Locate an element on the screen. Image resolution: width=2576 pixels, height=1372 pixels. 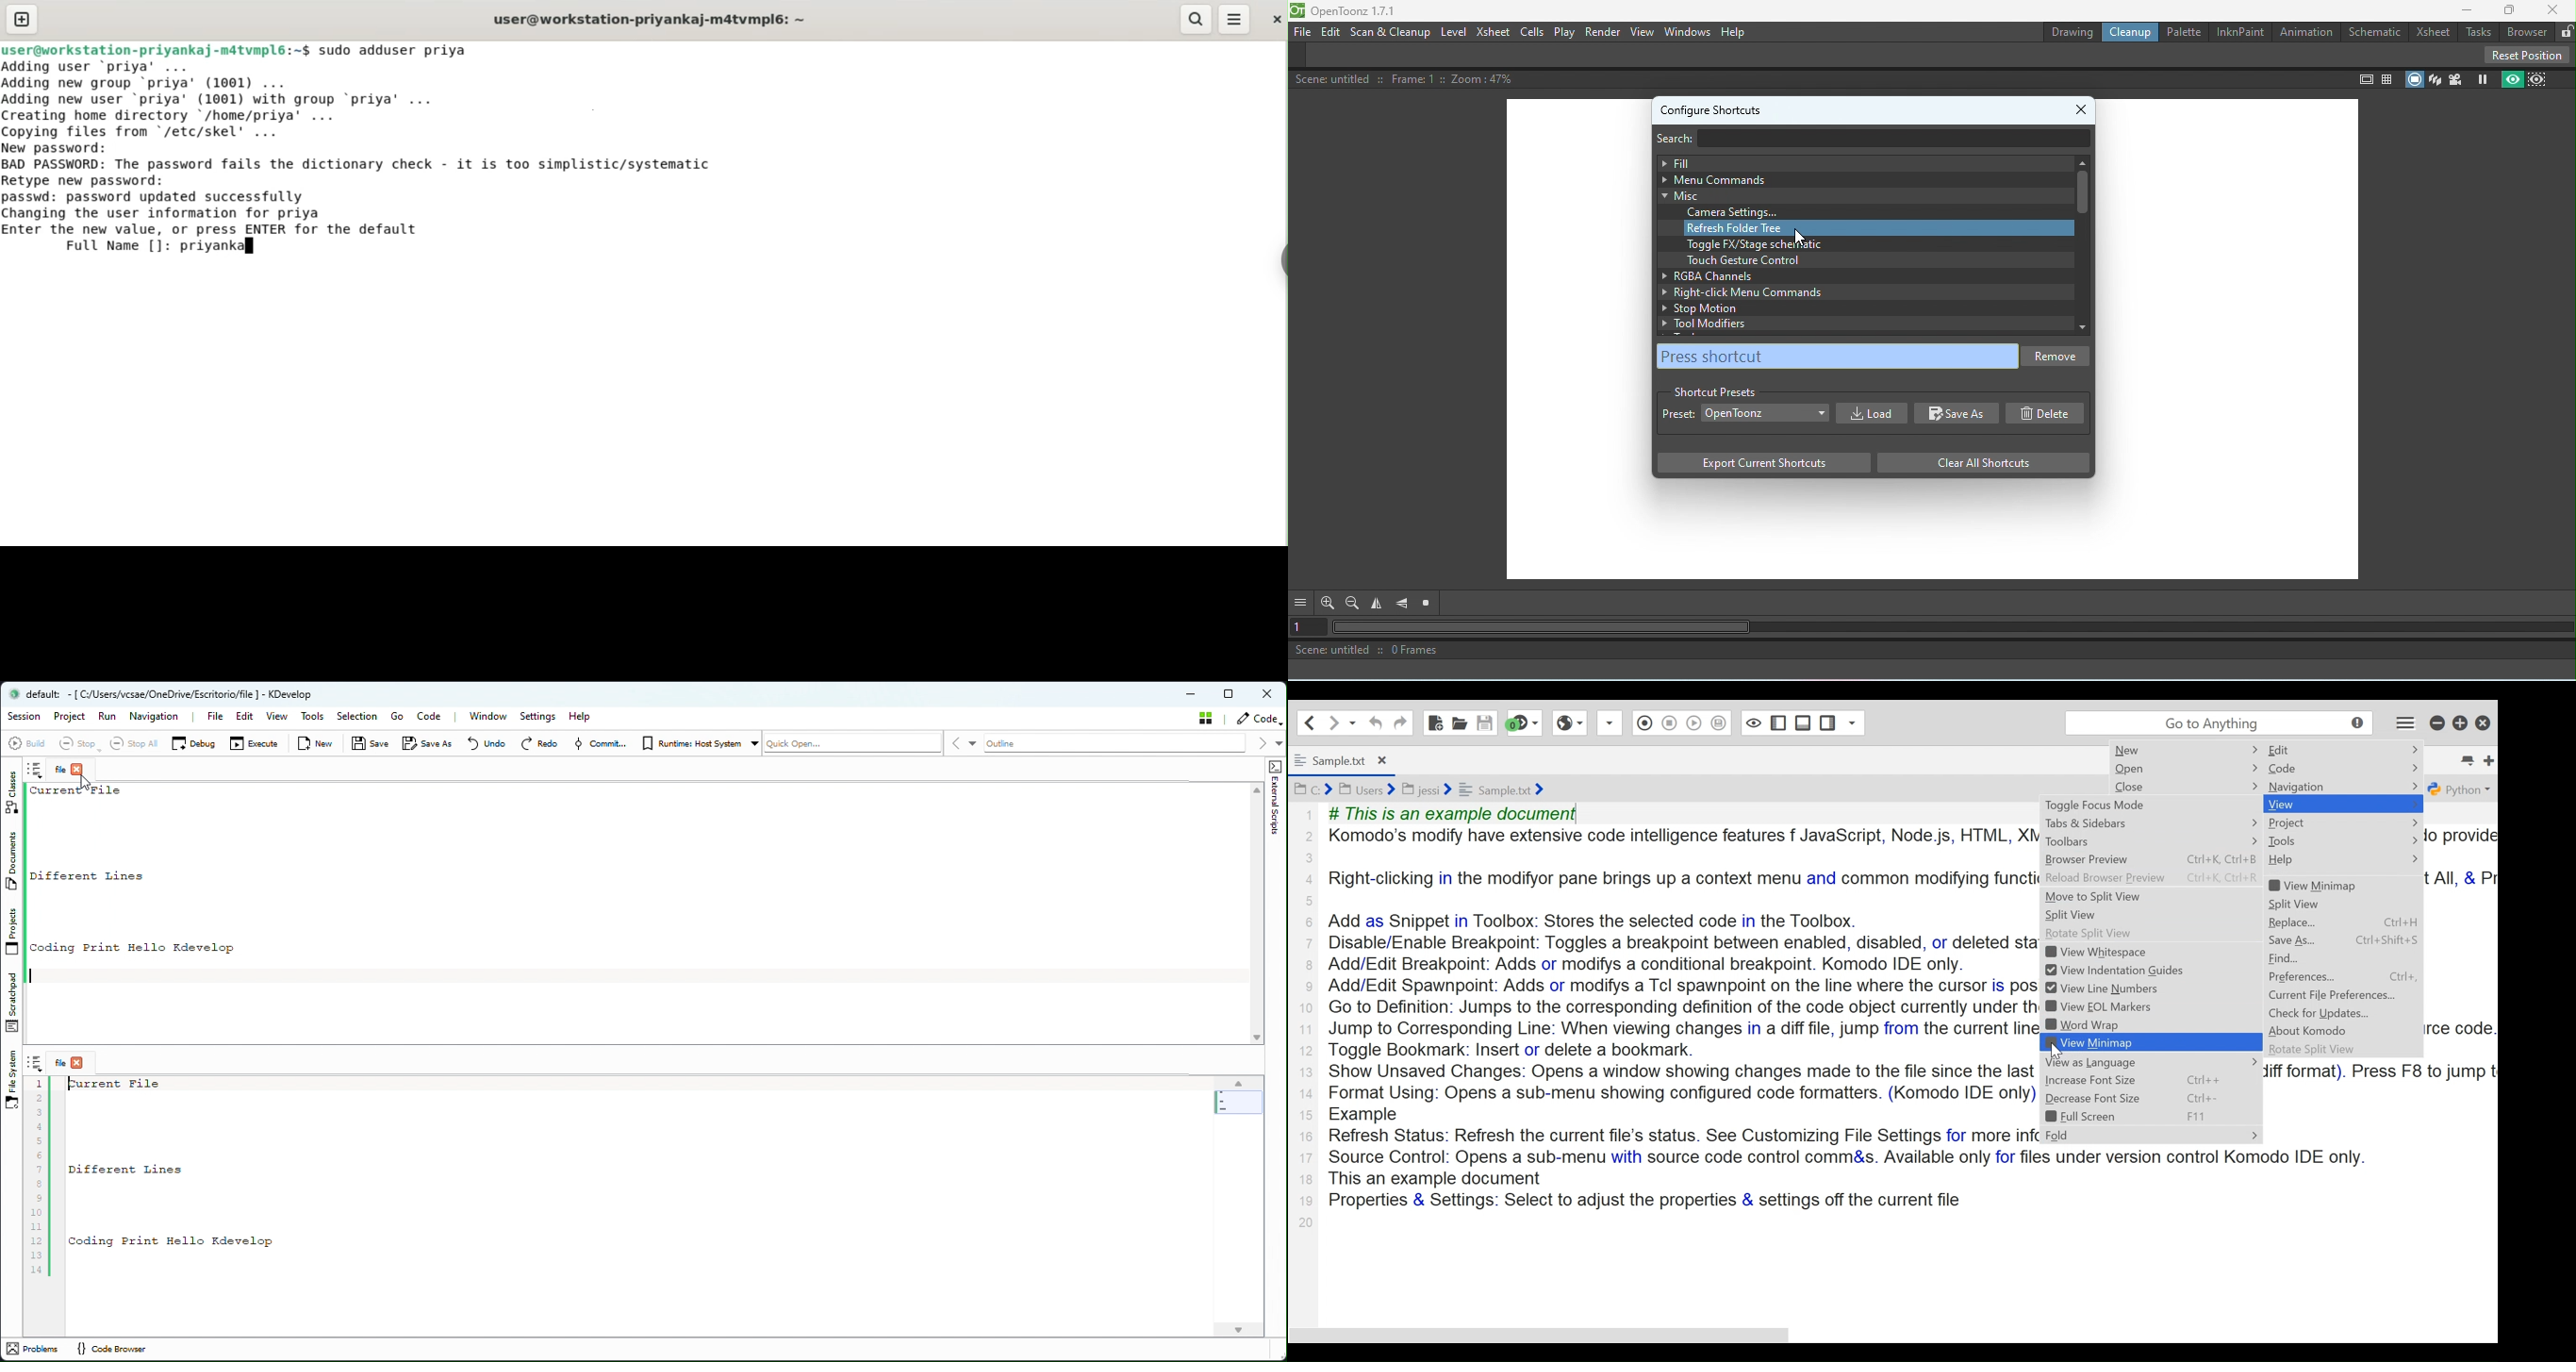
Freeze is located at coordinates (2479, 80).